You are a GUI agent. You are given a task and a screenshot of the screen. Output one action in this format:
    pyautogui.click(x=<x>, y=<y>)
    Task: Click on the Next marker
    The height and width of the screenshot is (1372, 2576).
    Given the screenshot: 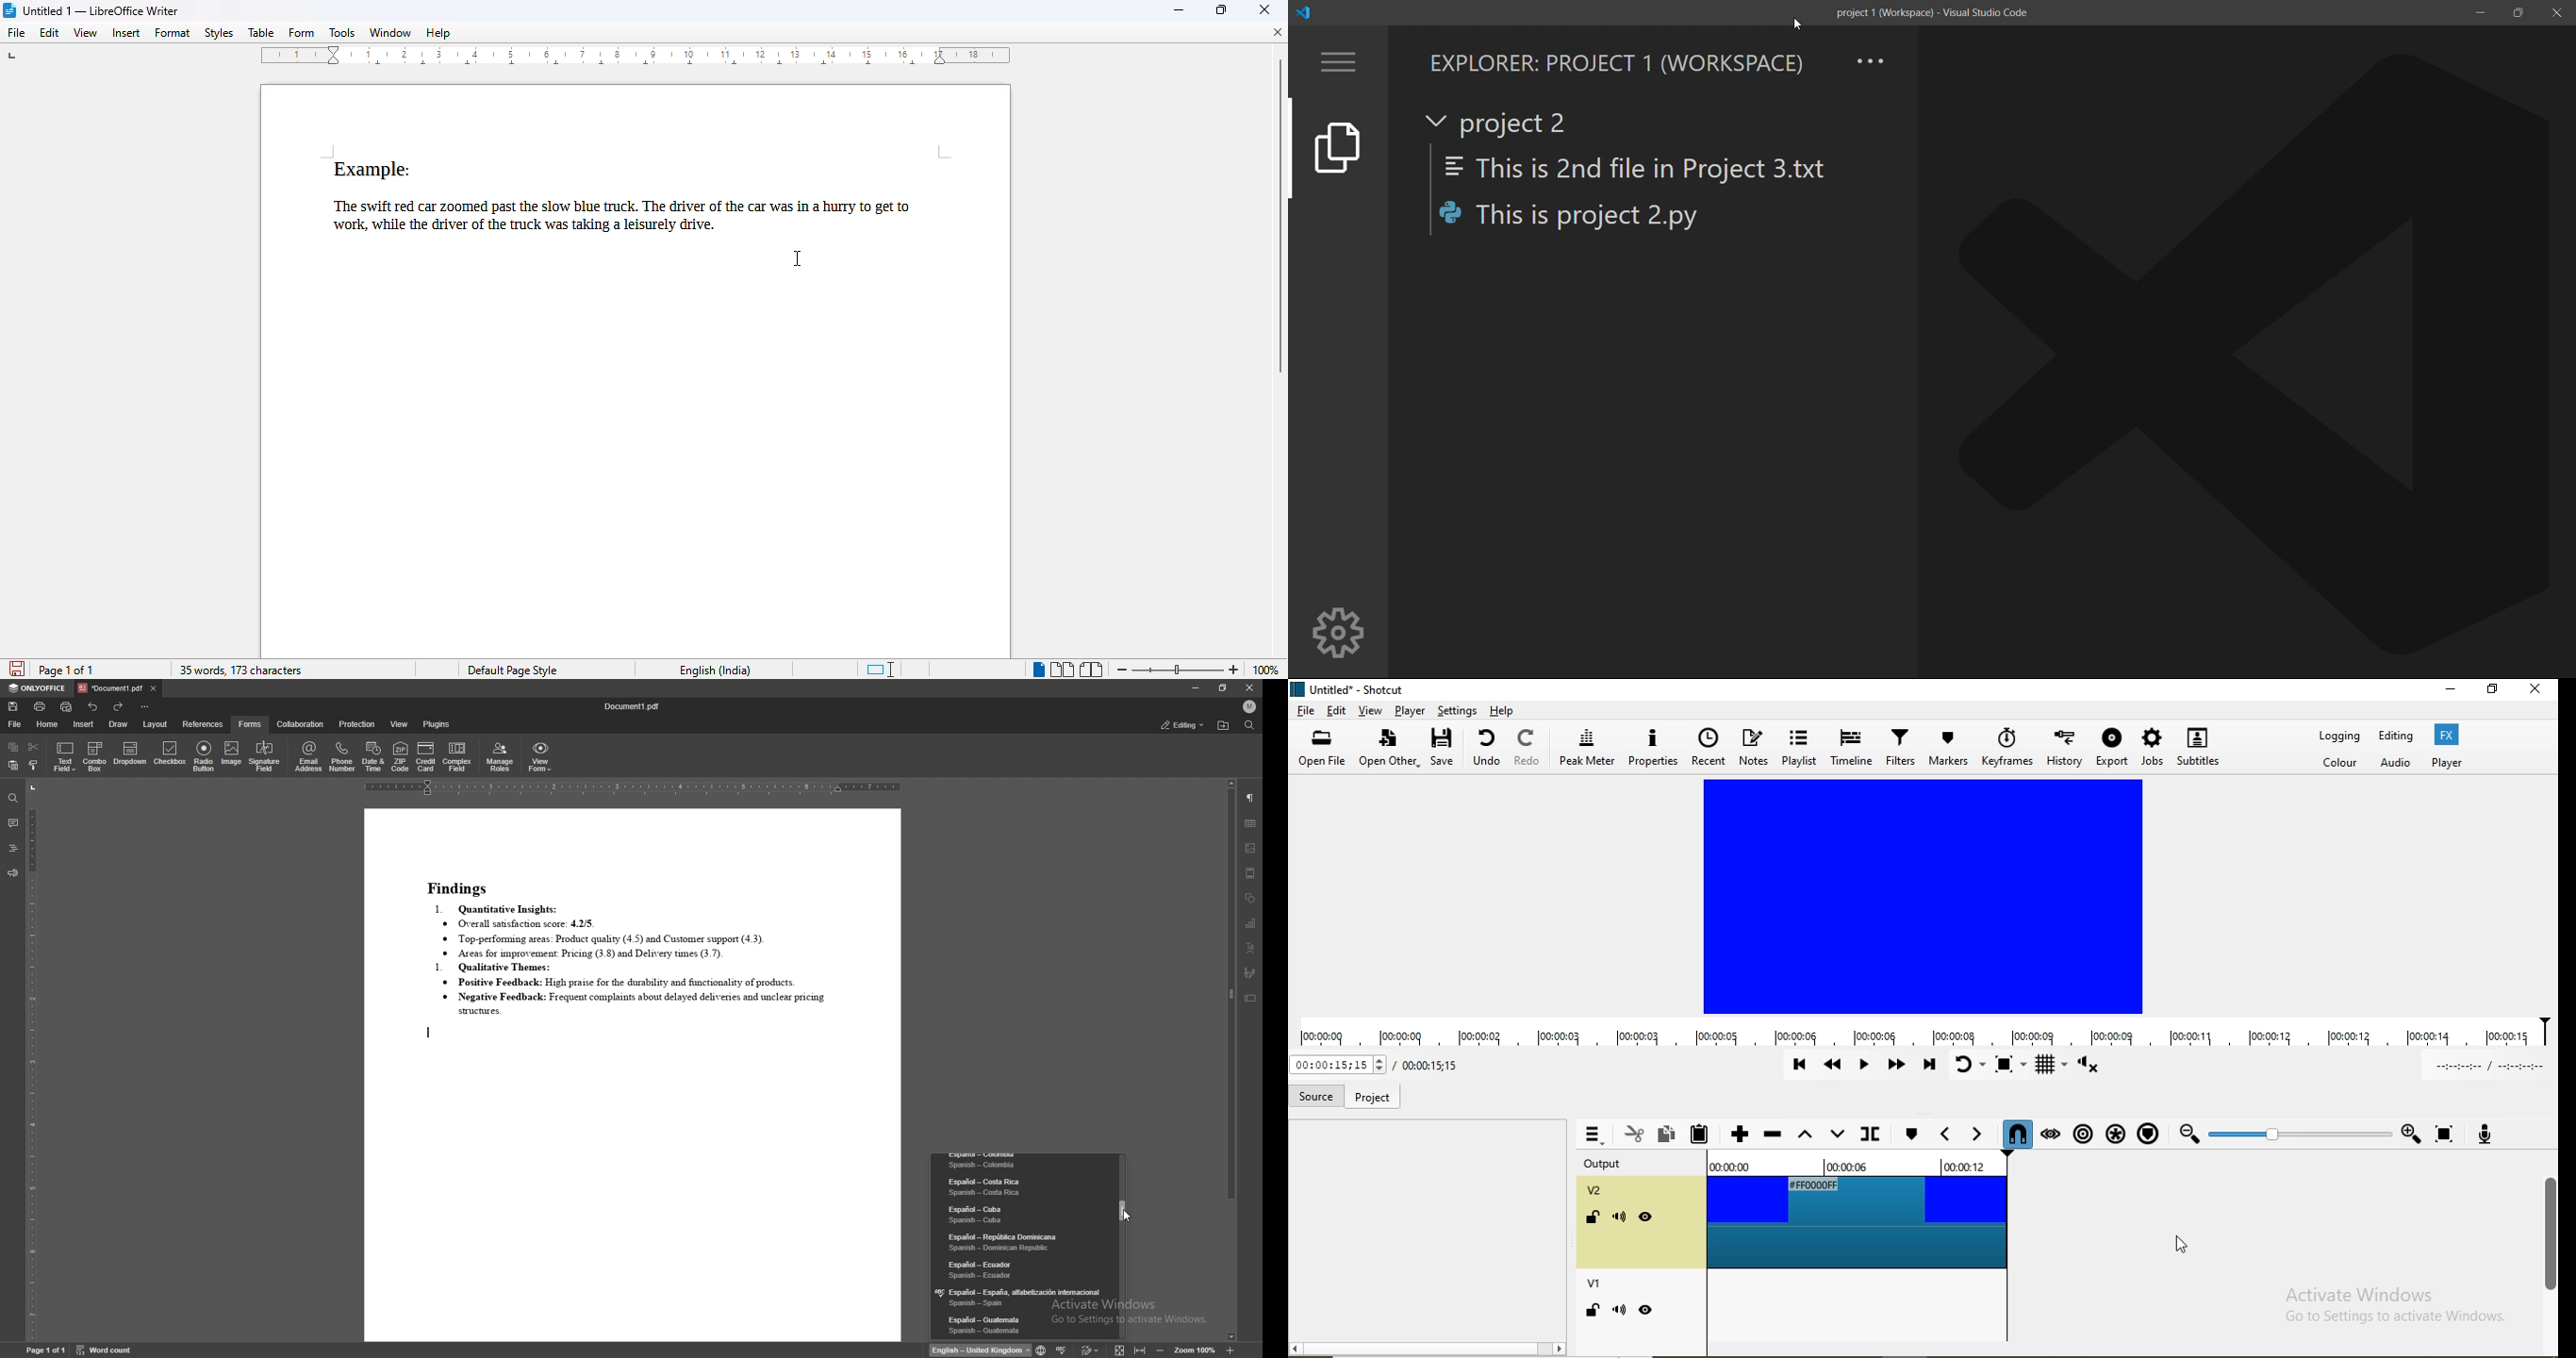 What is the action you would take?
    pyautogui.click(x=1972, y=1135)
    